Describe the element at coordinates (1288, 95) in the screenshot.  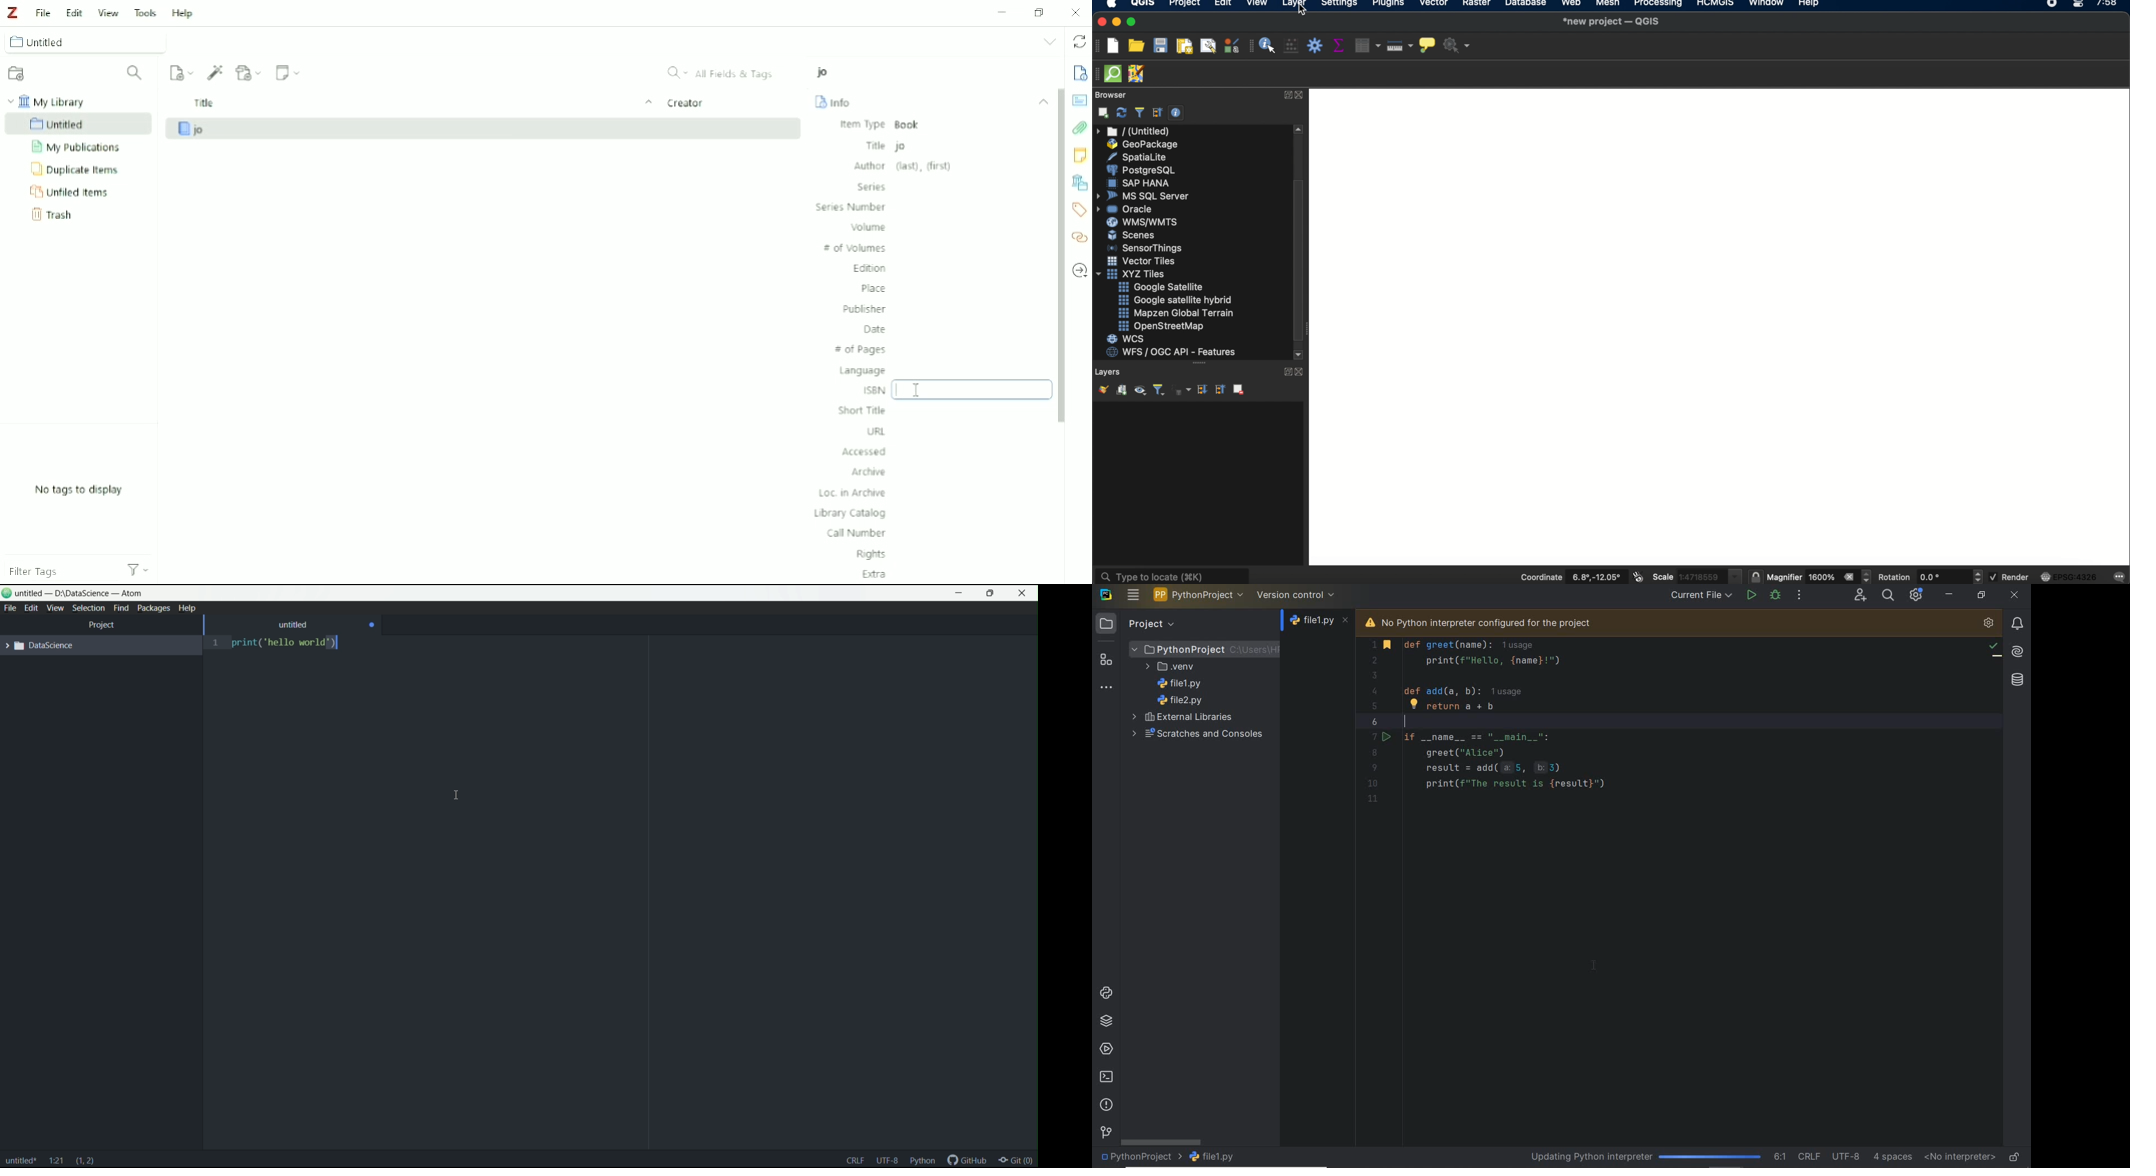
I see `expand` at that location.